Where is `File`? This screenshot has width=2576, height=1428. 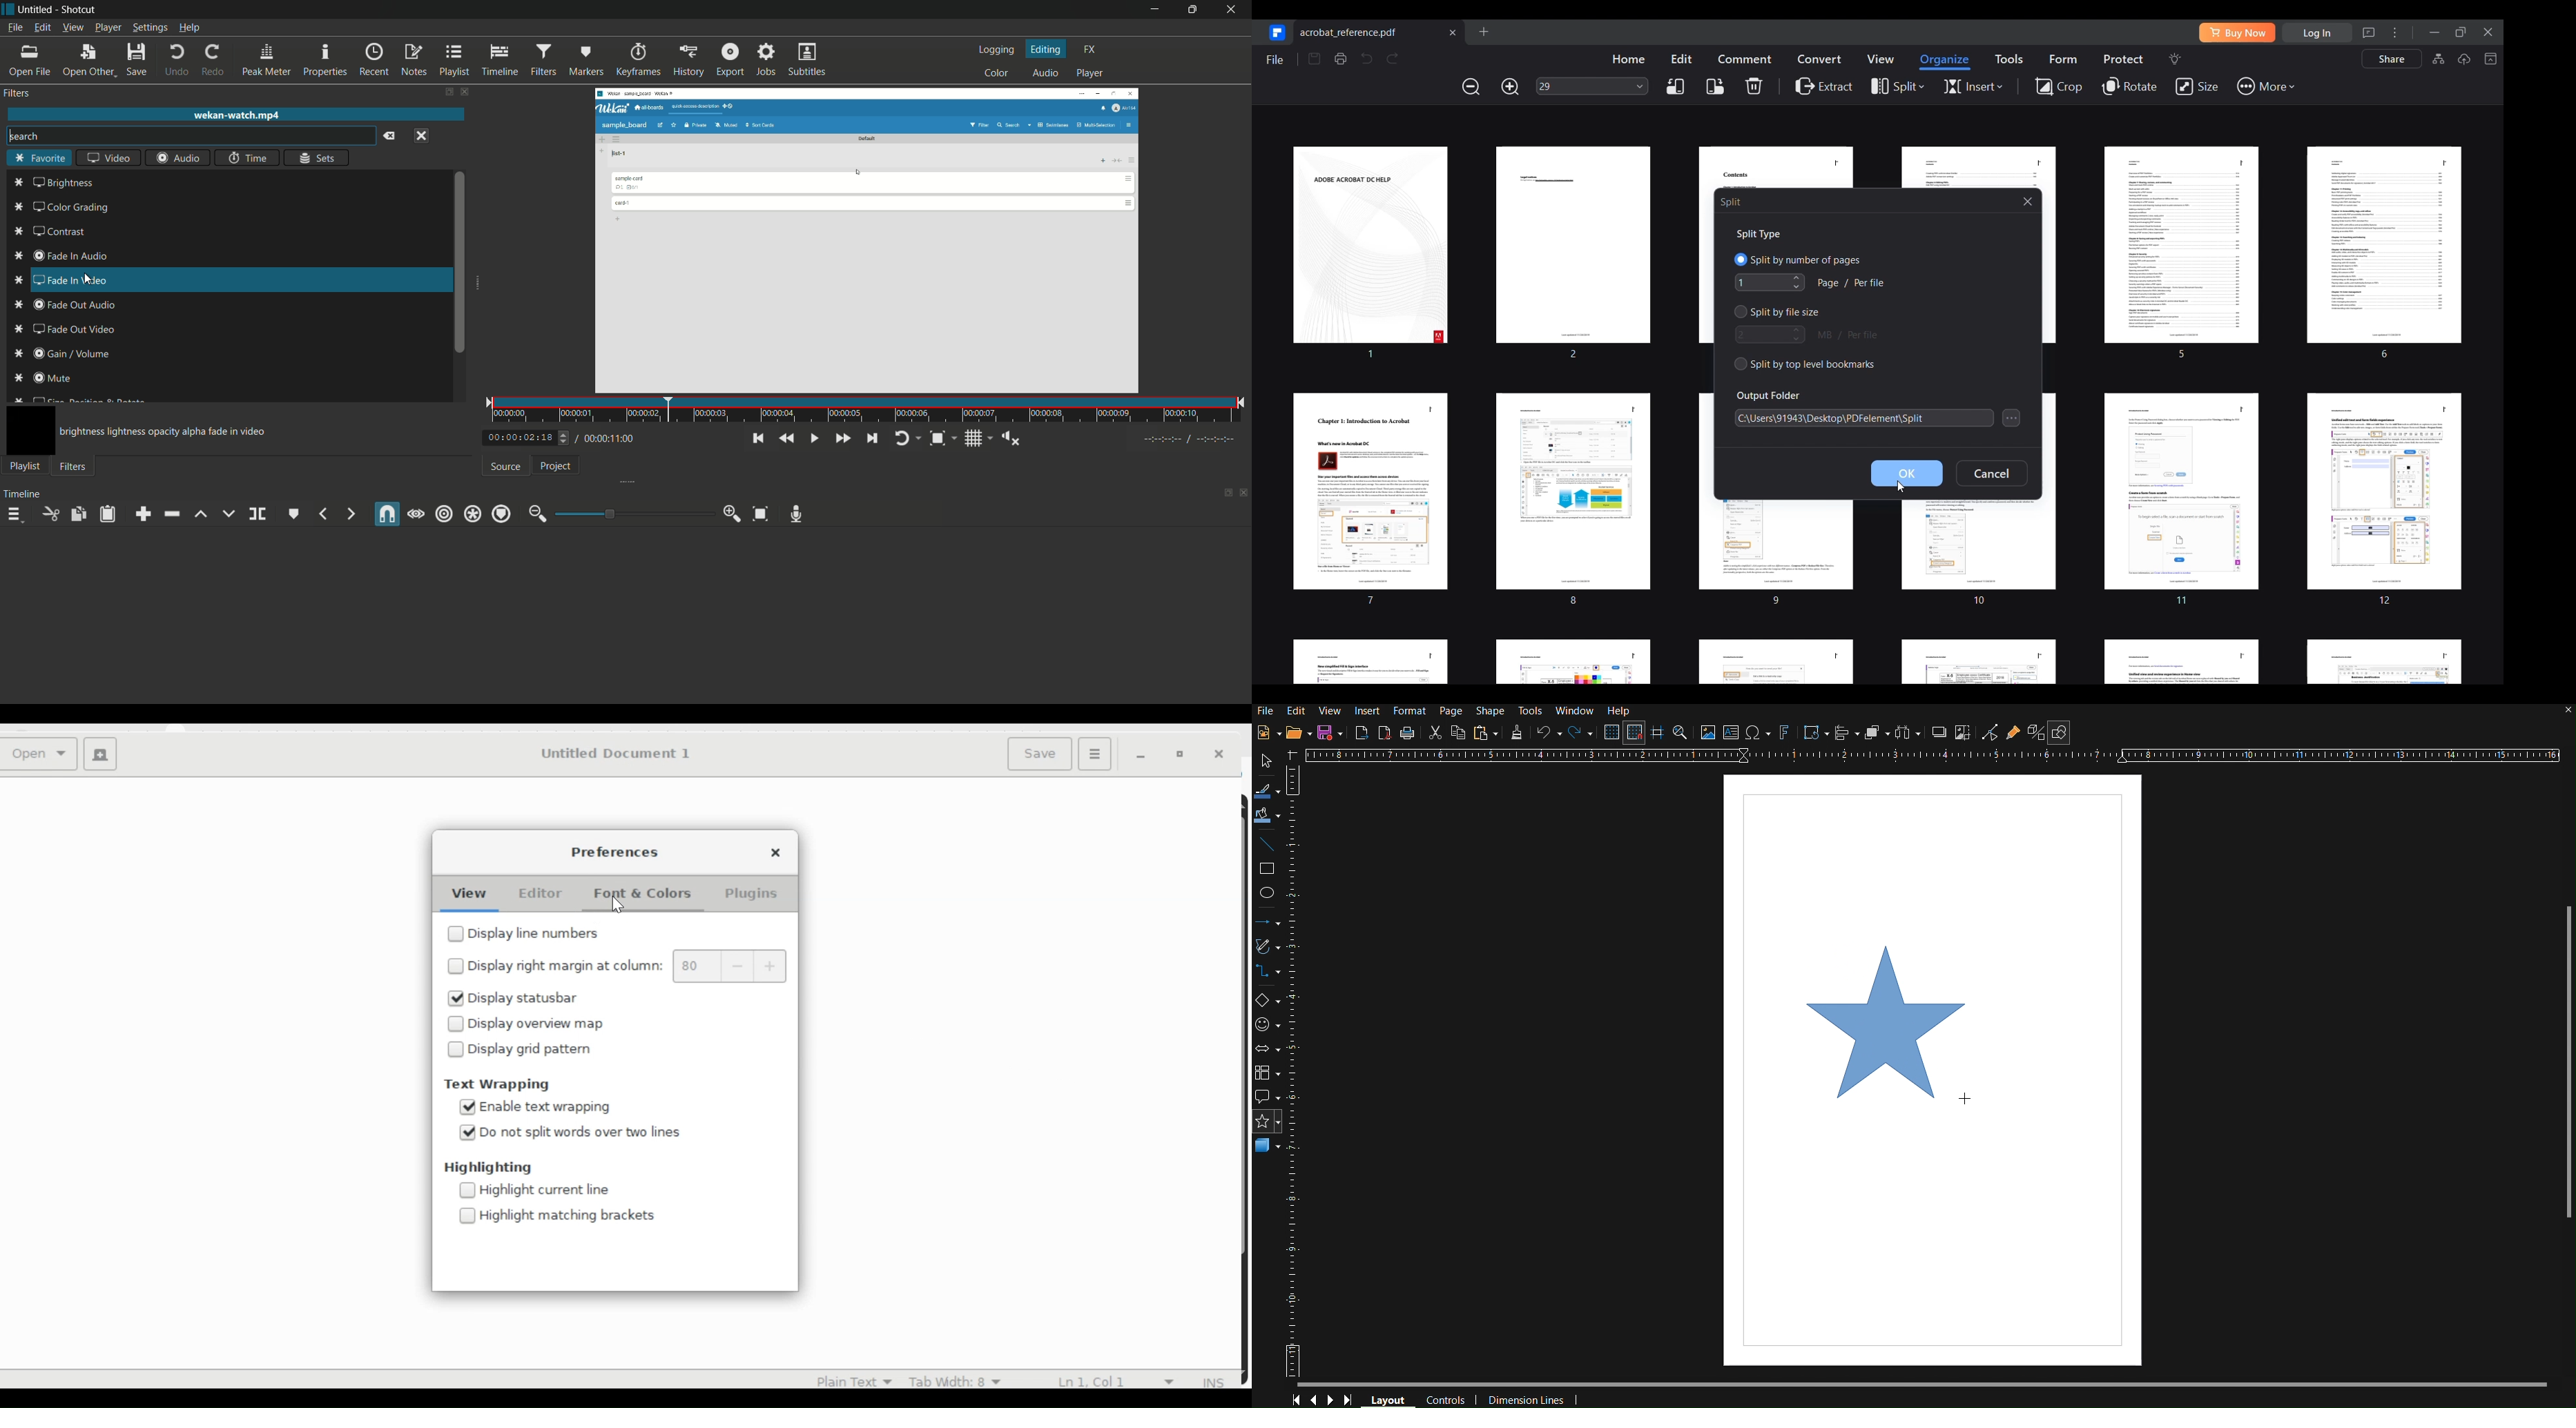
File is located at coordinates (1268, 710).